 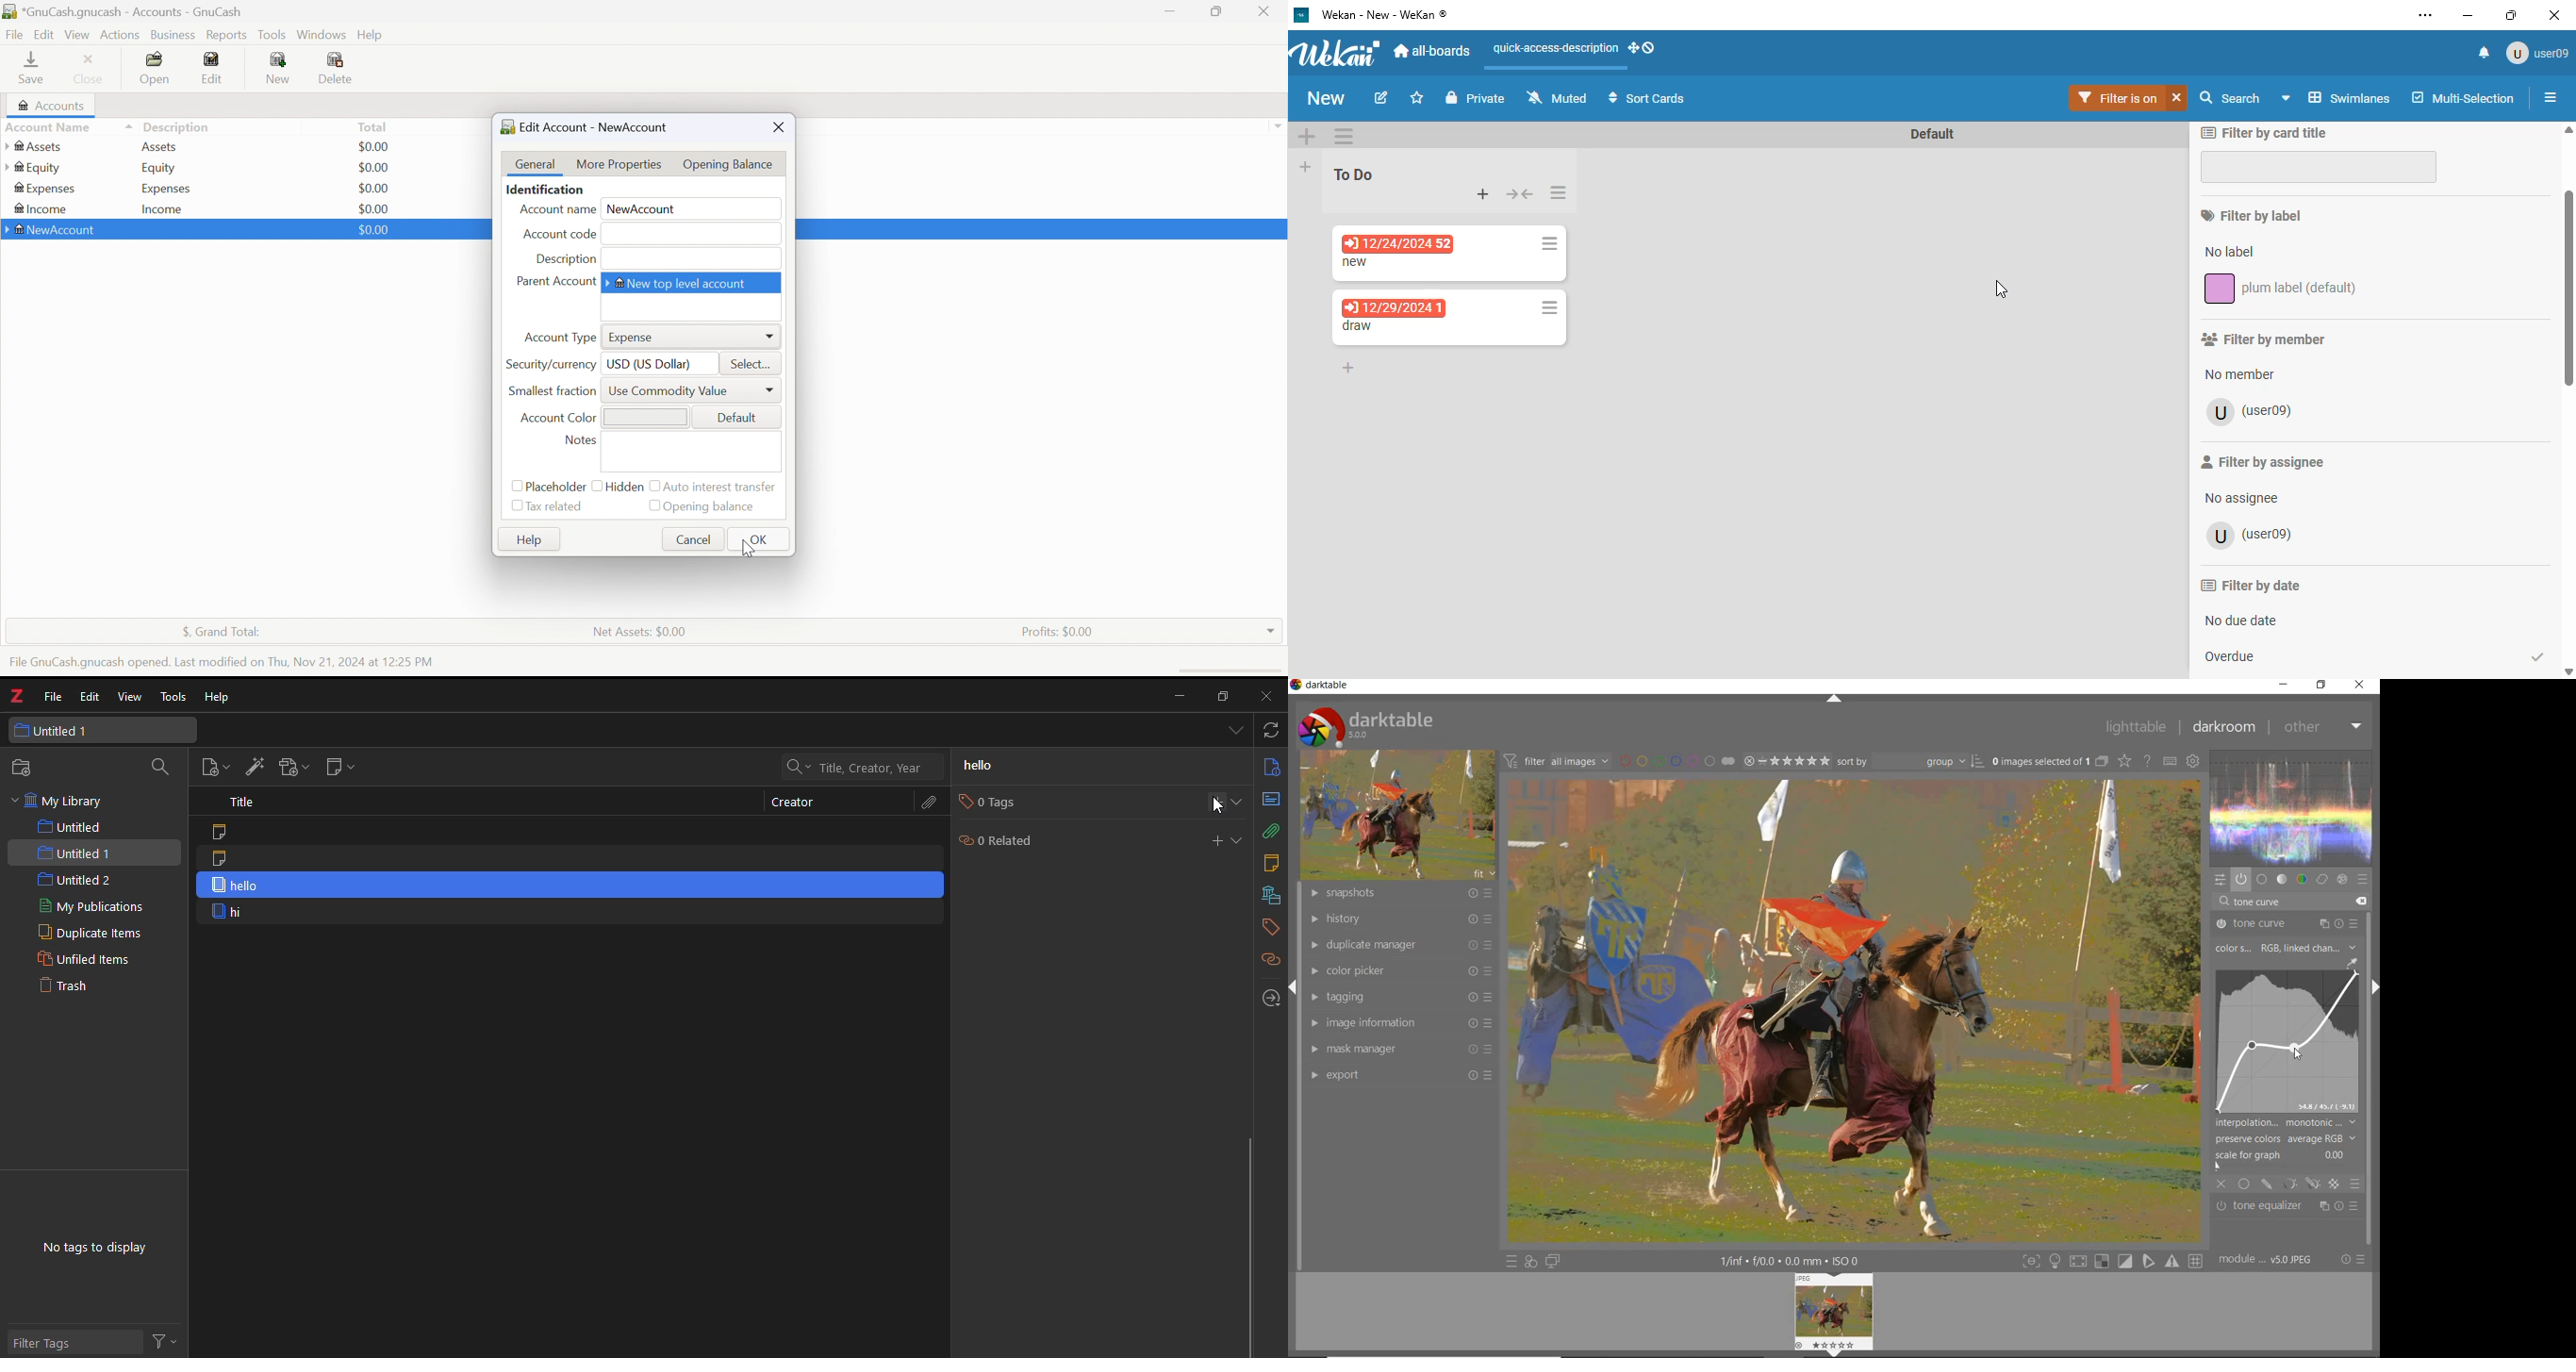 What do you see at coordinates (2126, 762) in the screenshot?
I see `change type of overlays` at bounding box center [2126, 762].